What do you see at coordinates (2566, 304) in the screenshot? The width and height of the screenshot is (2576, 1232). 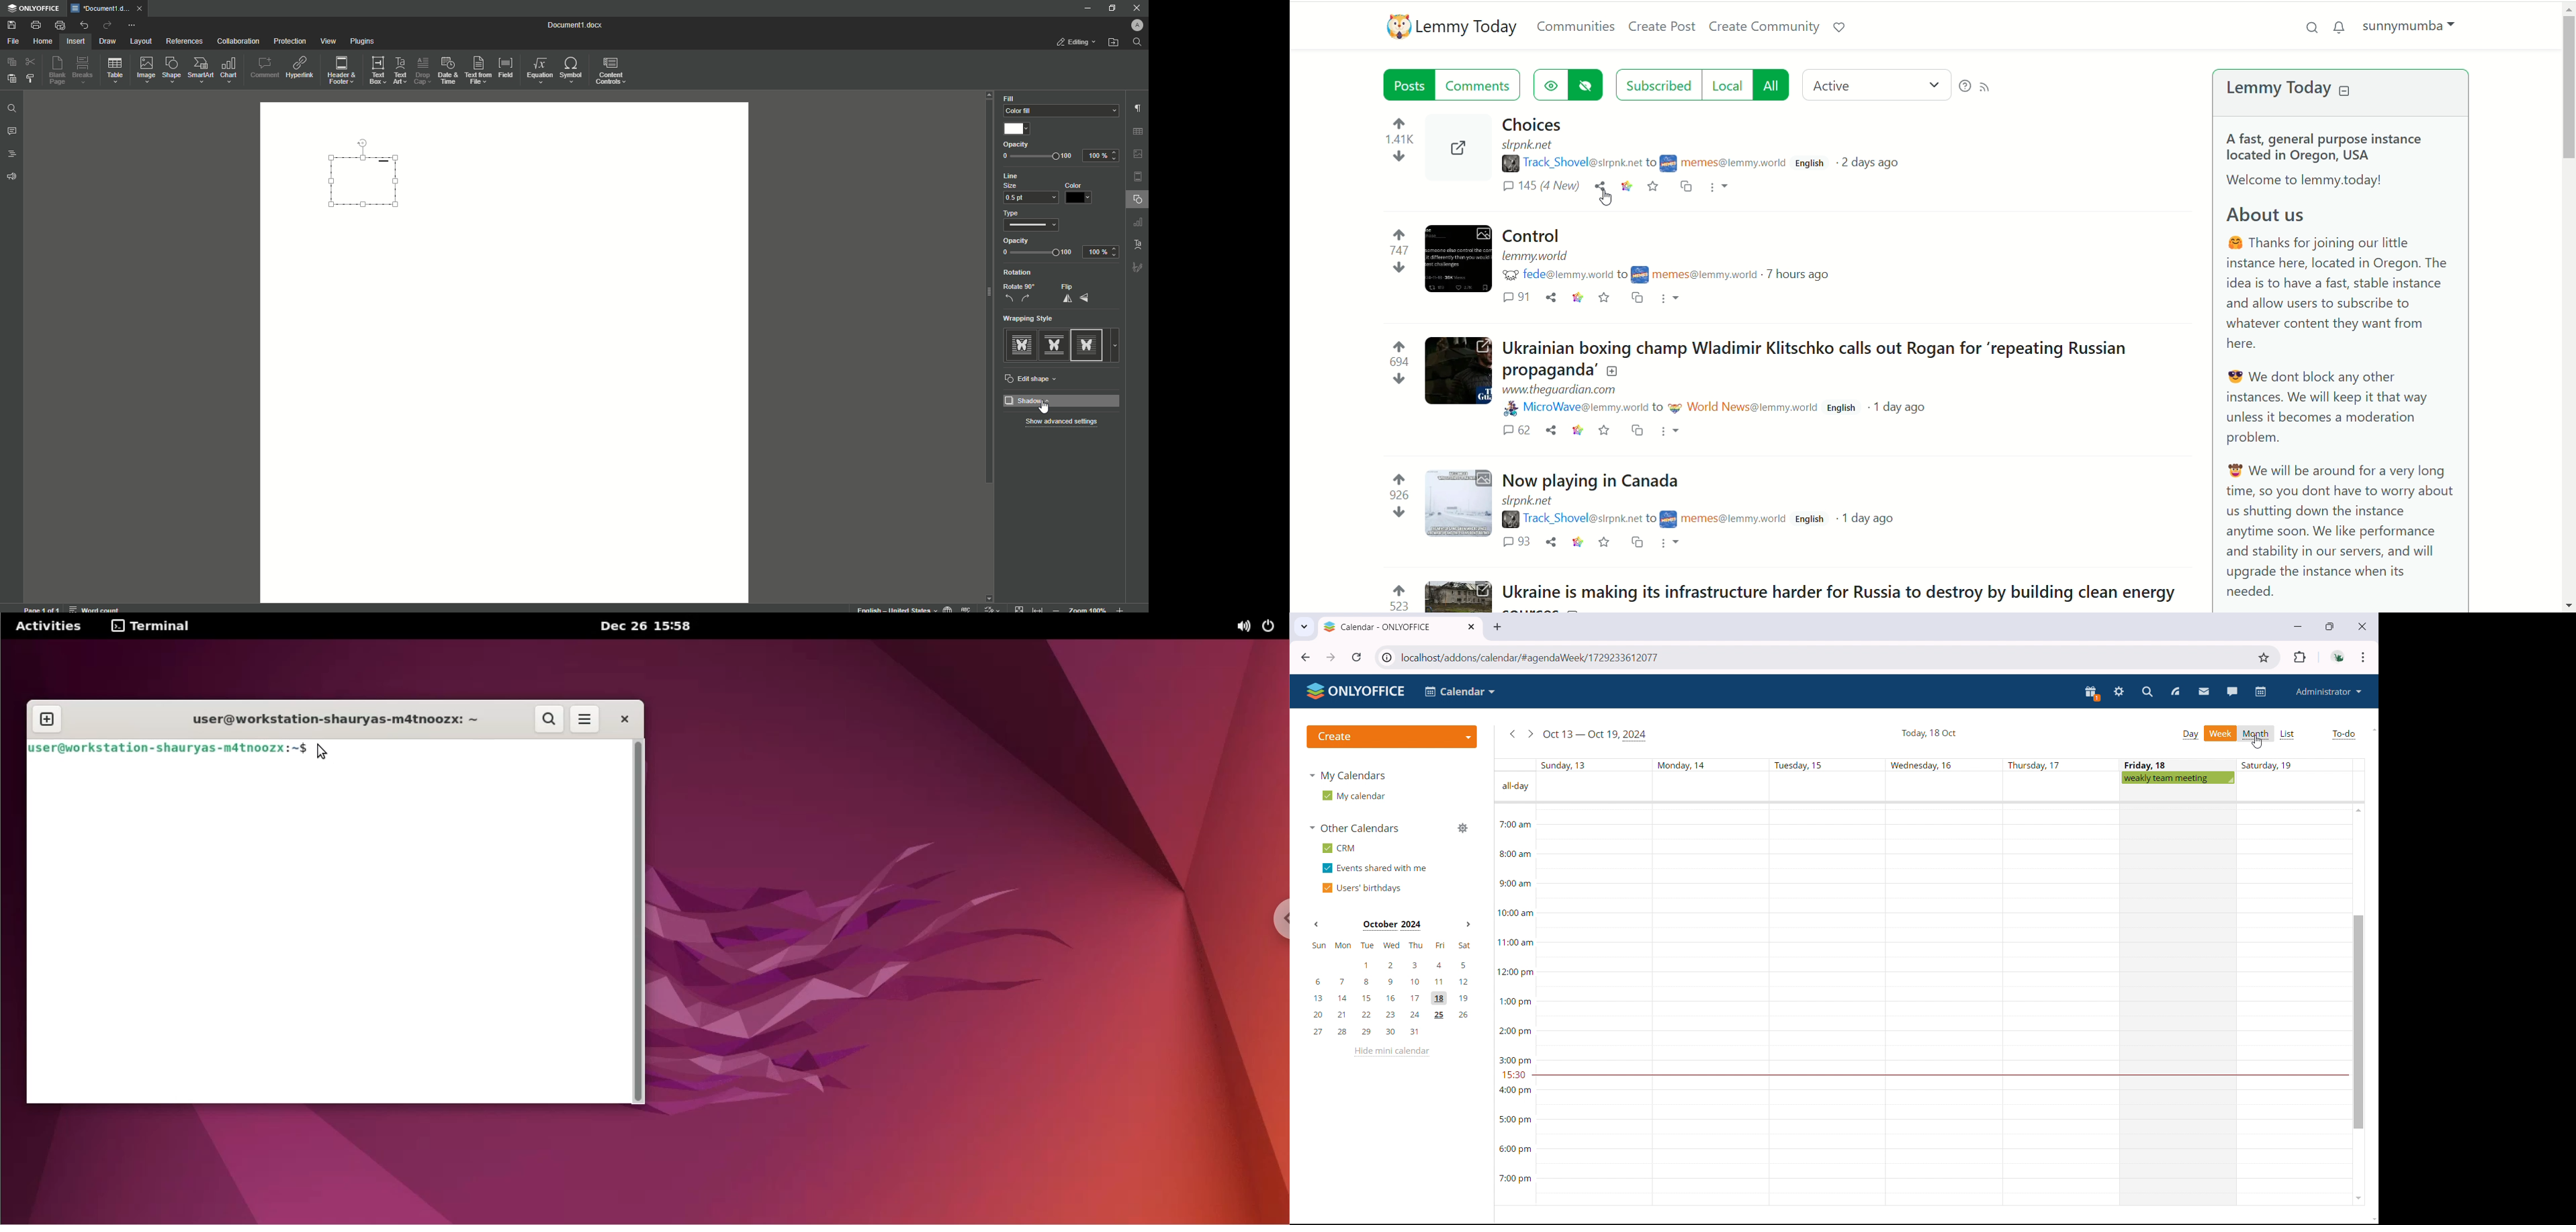 I see `vertical scroll bar` at bounding box center [2566, 304].